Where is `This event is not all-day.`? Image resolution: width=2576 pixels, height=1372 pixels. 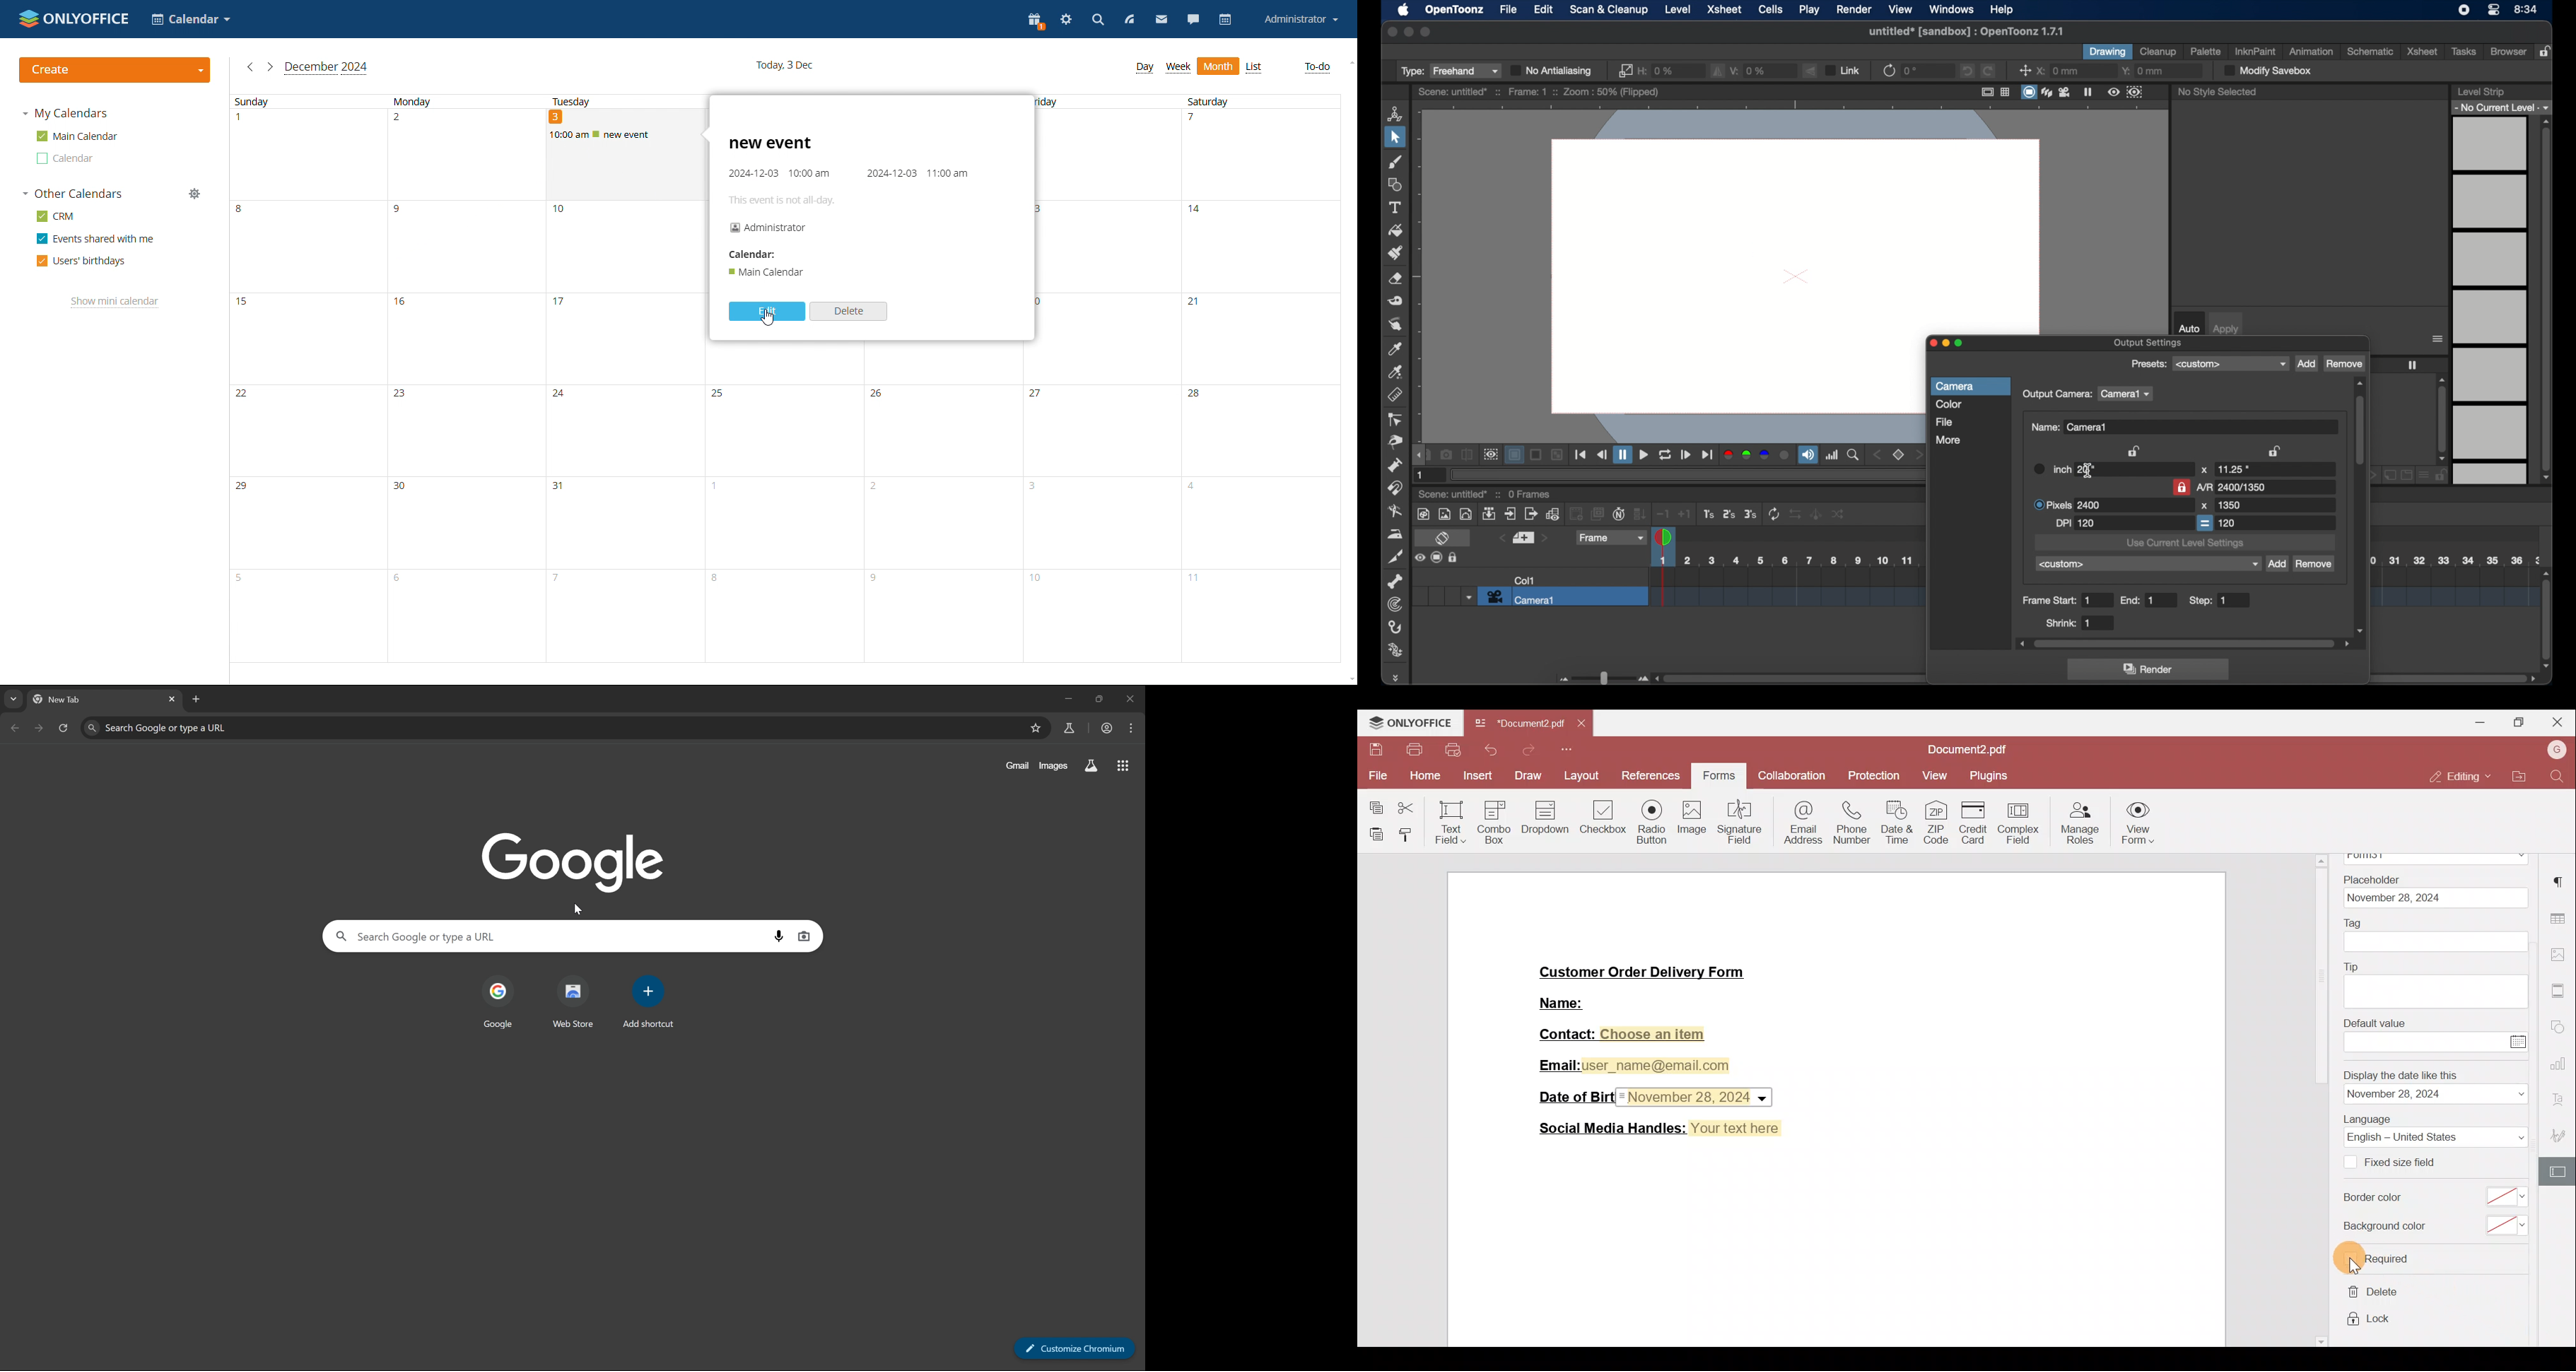 This event is not all-day. is located at coordinates (784, 199).